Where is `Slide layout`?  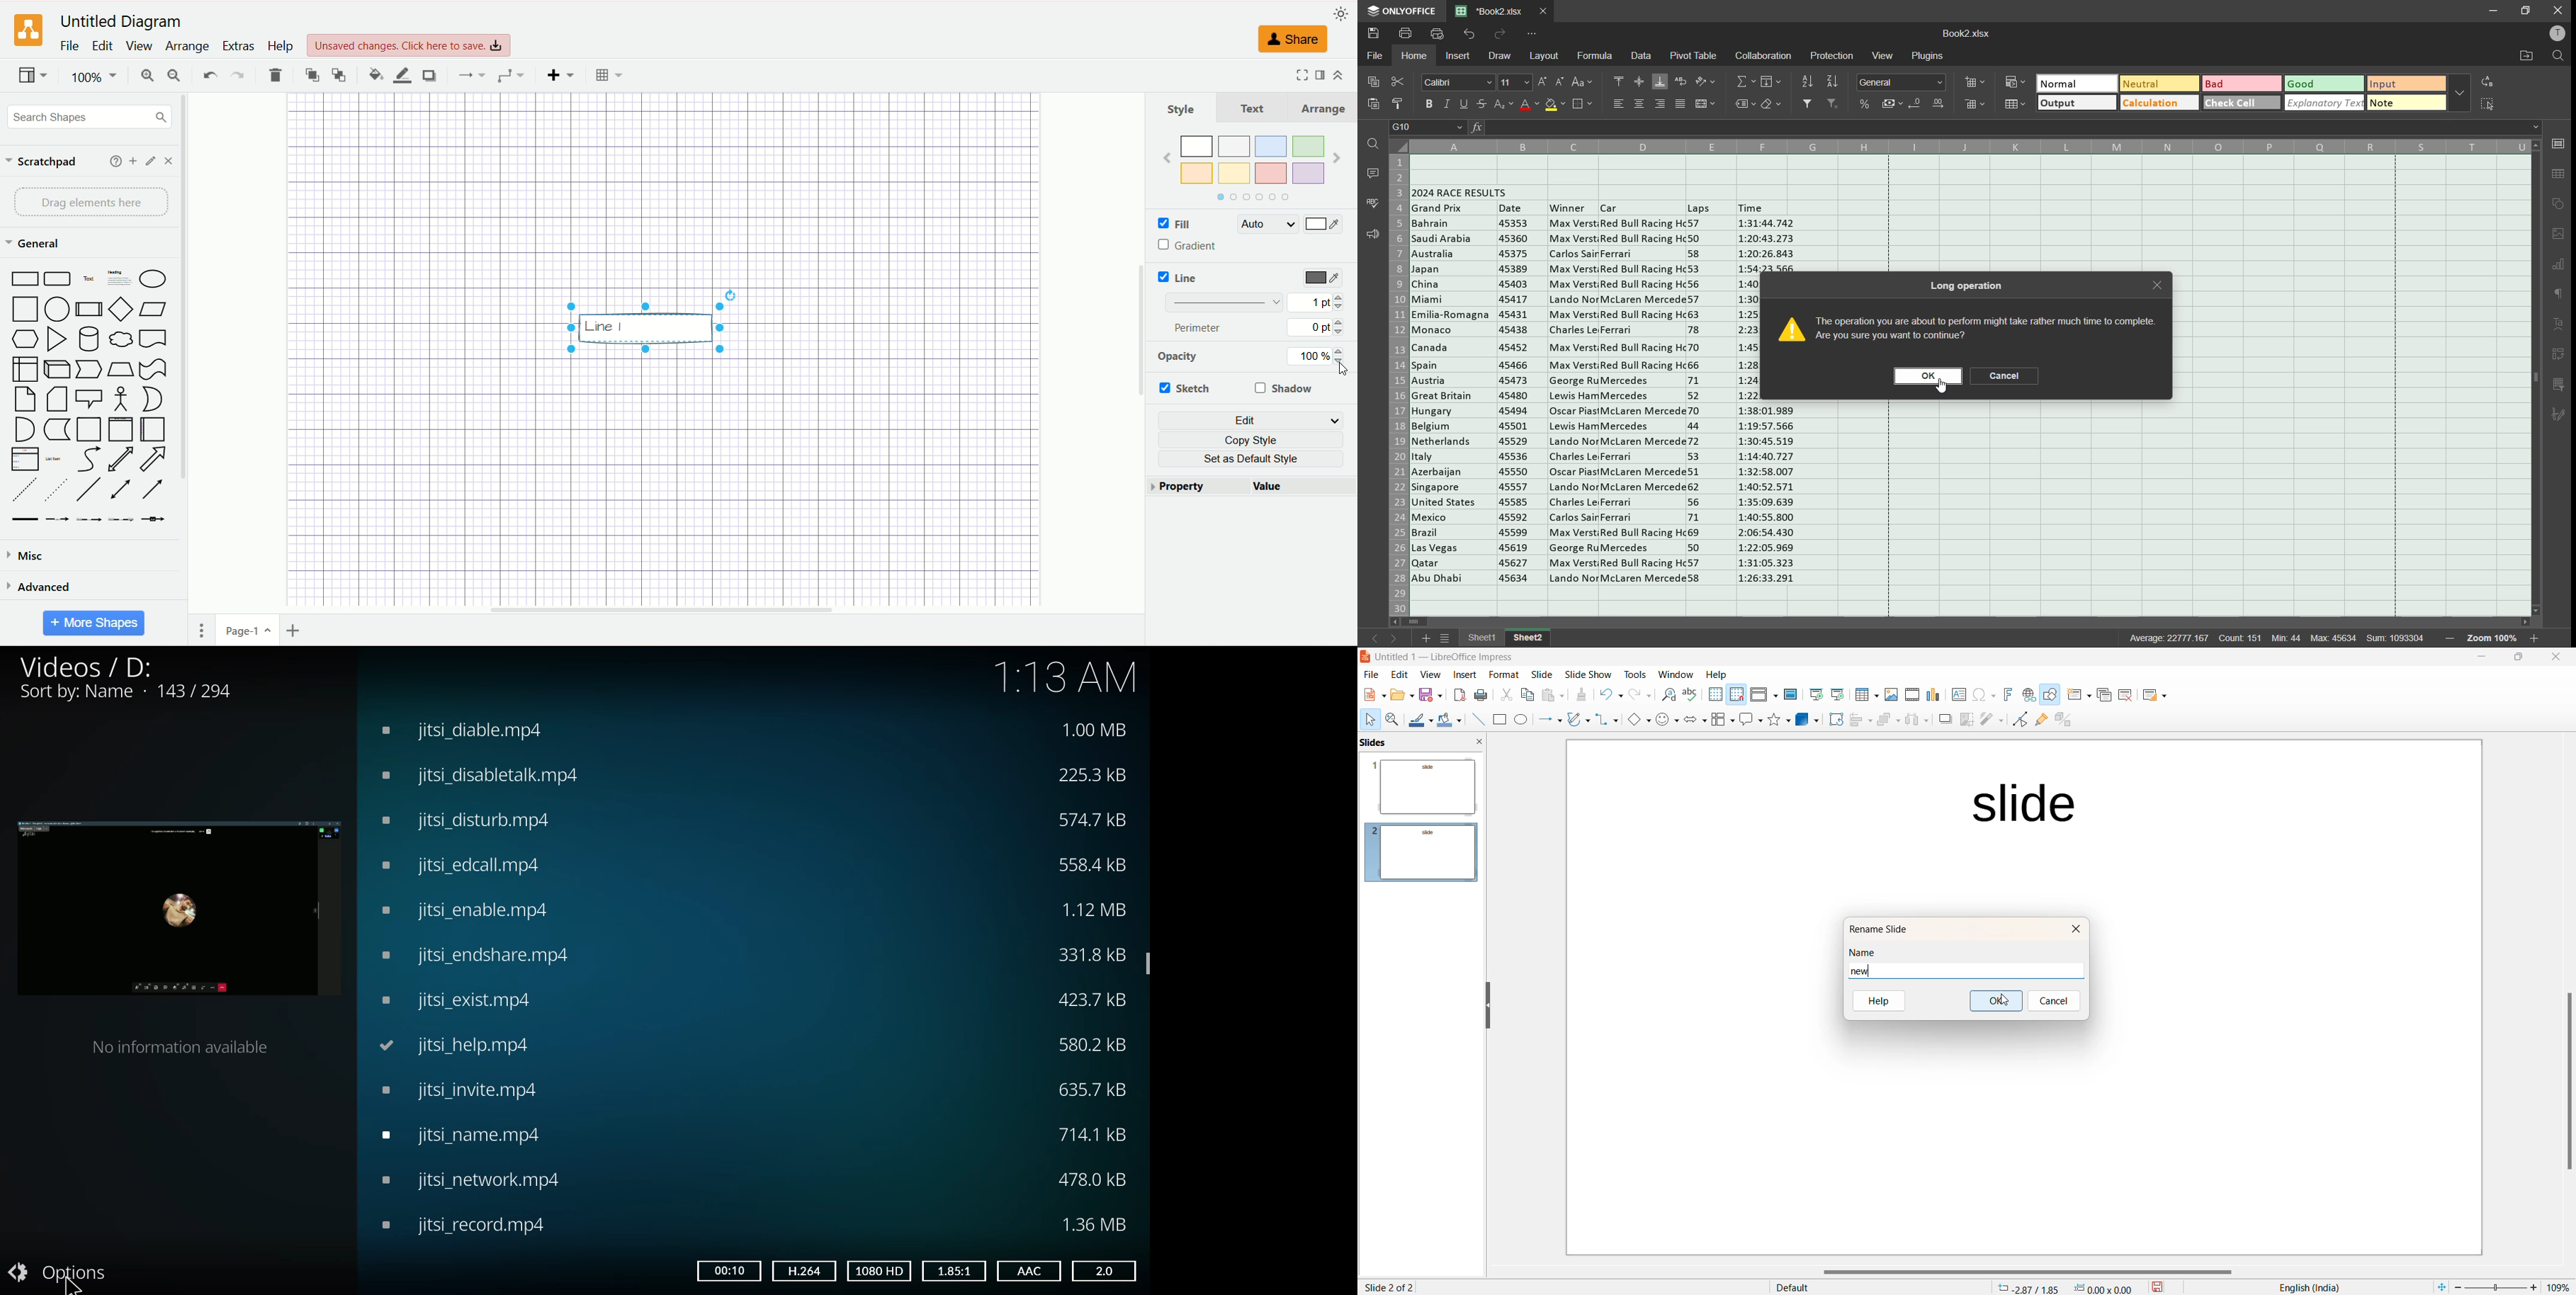
Slide layout is located at coordinates (2159, 694).